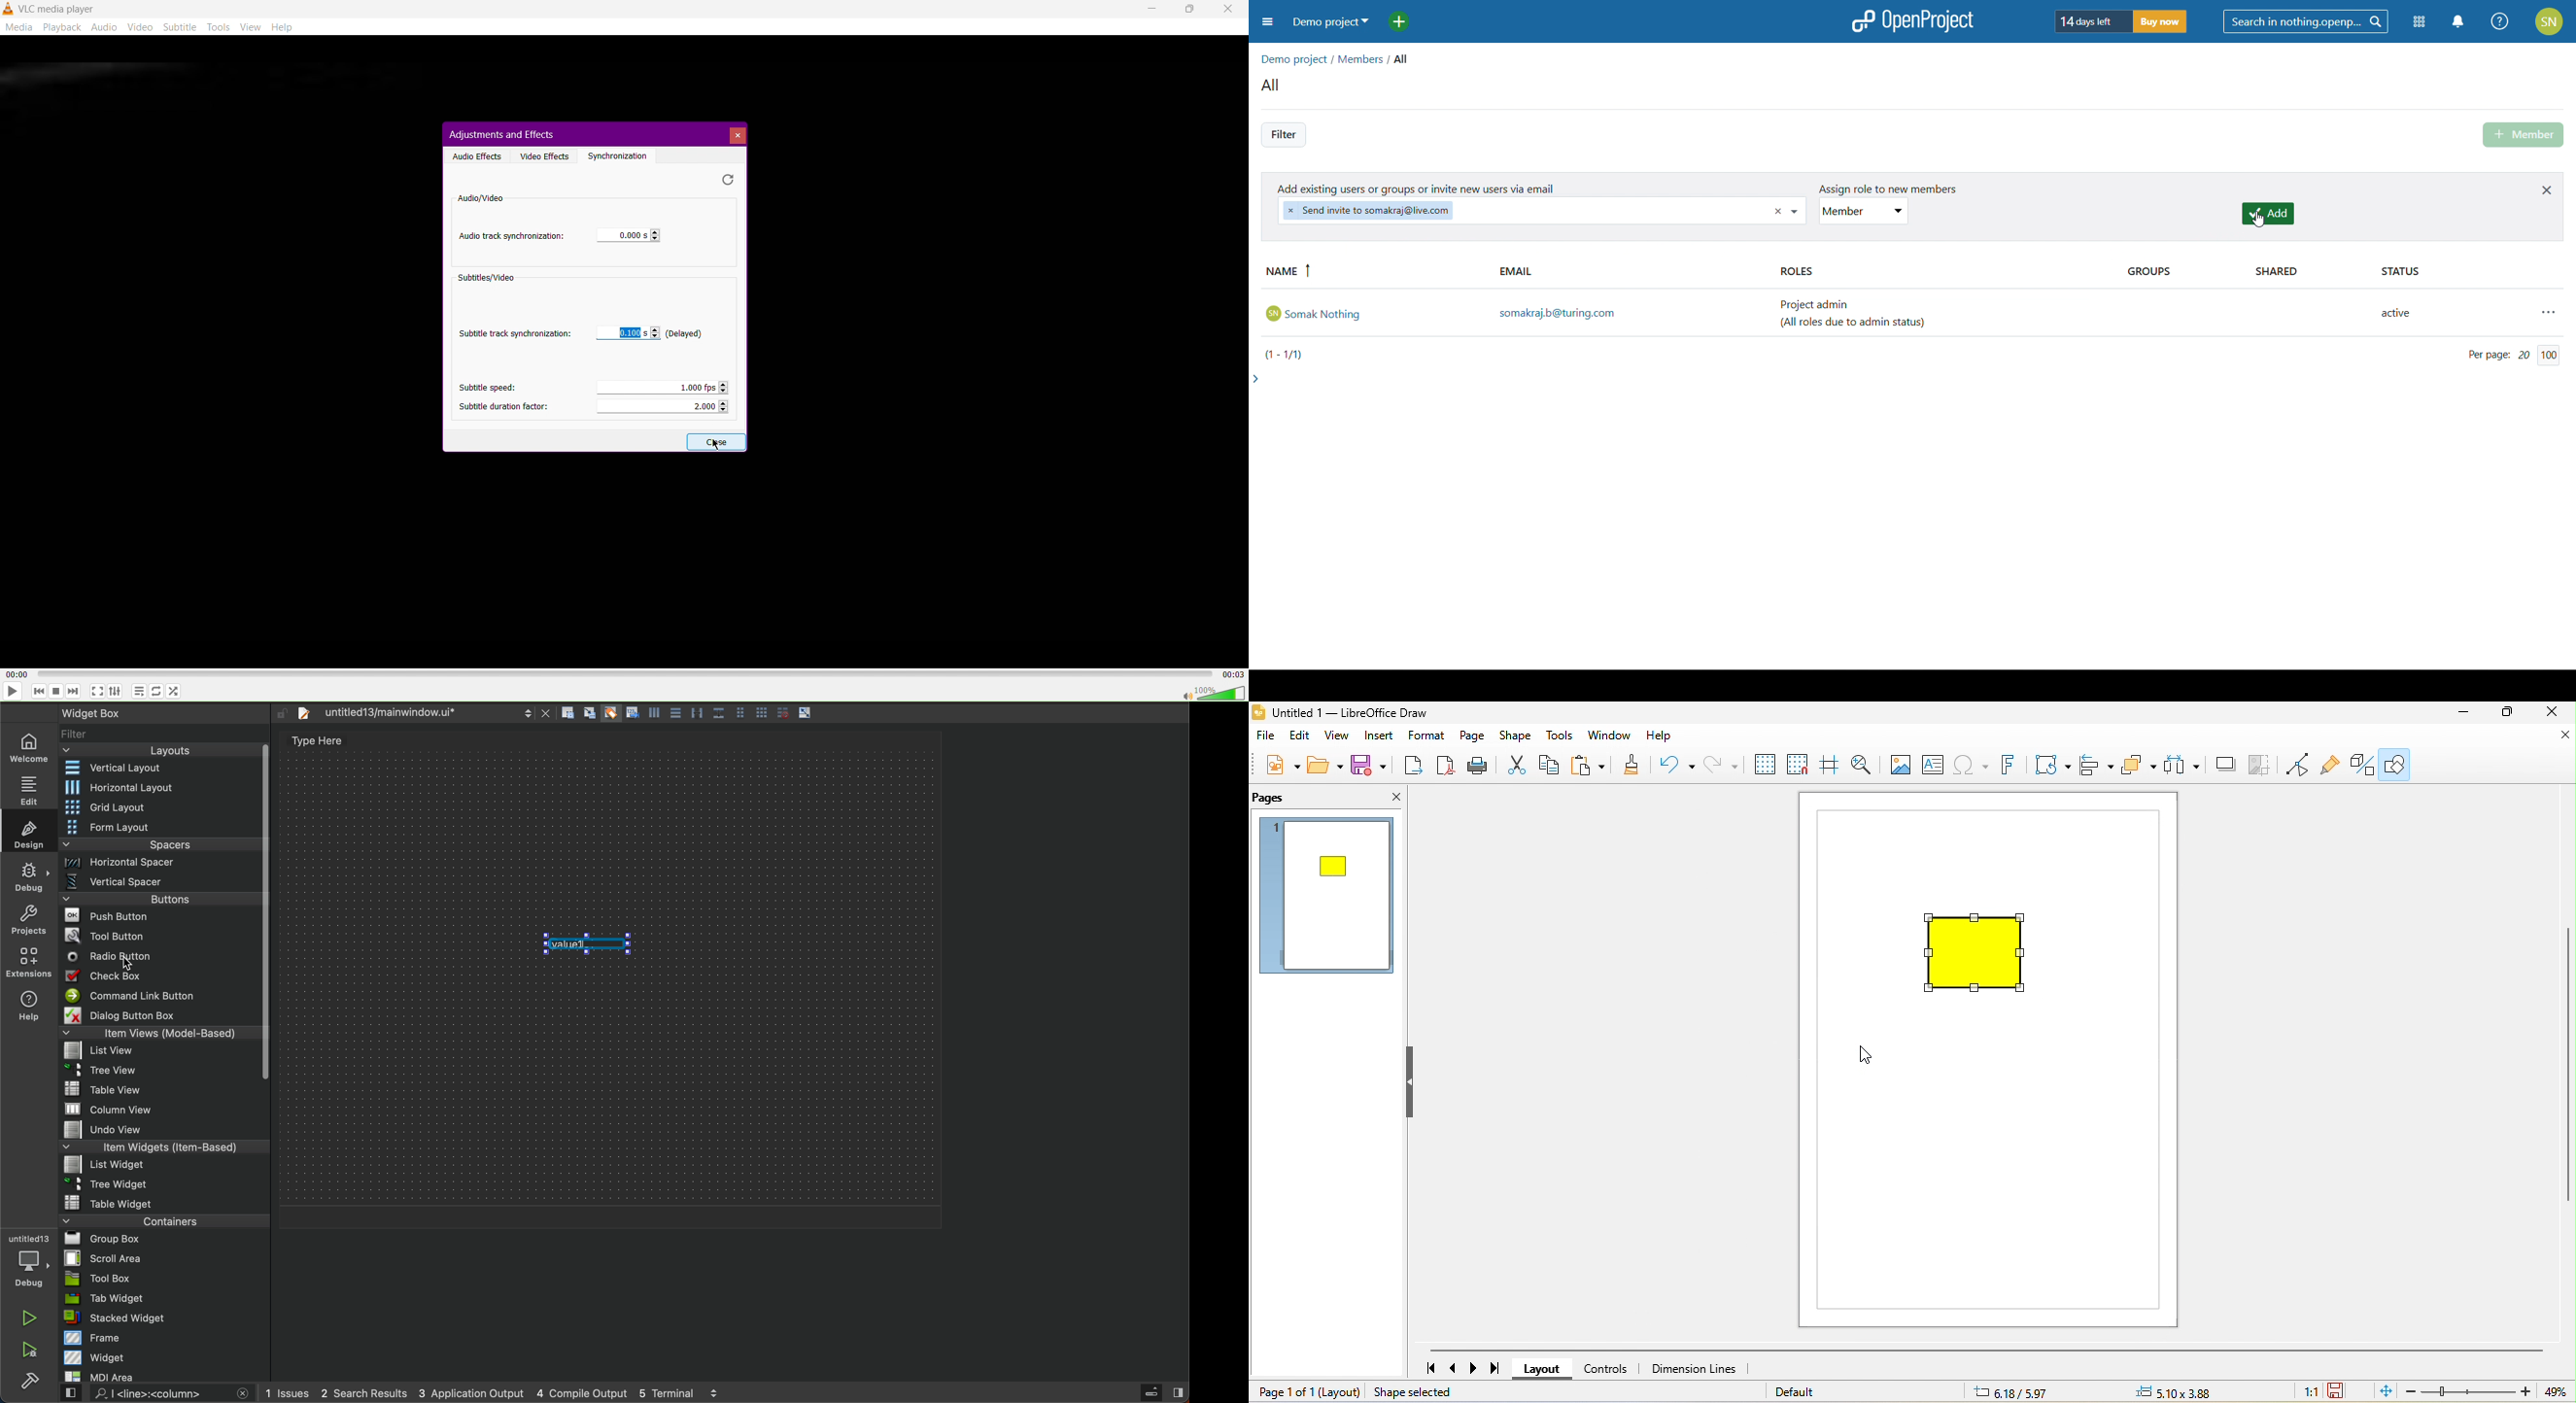 This screenshot has height=1428, width=2576. What do you see at coordinates (2398, 766) in the screenshot?
I see `show draw function` at bounding box center [2398, 766].